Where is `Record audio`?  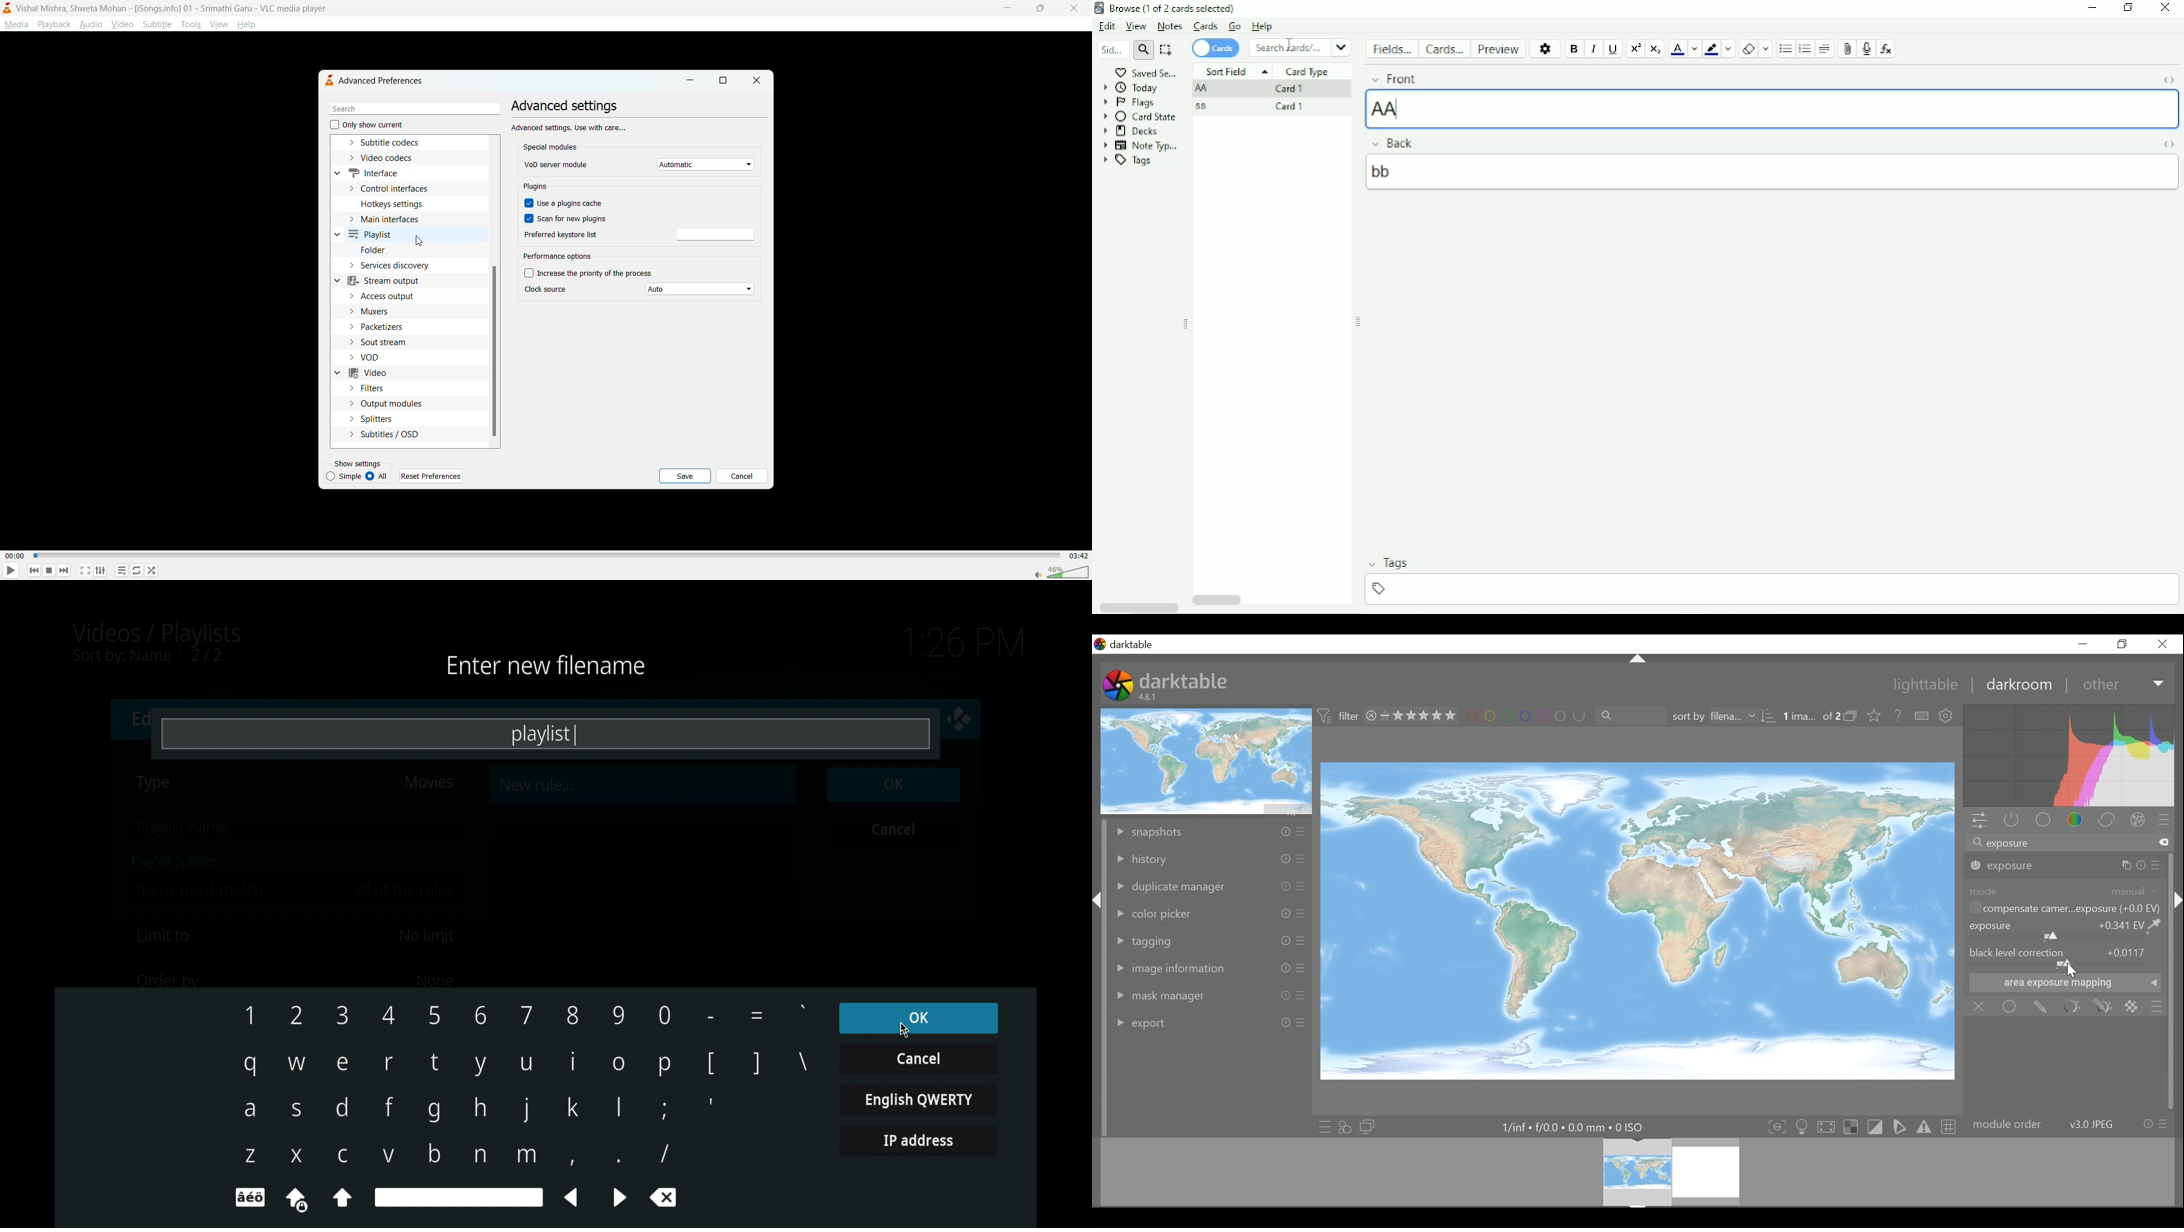 Record audio is located at coordinates (1867, 49).